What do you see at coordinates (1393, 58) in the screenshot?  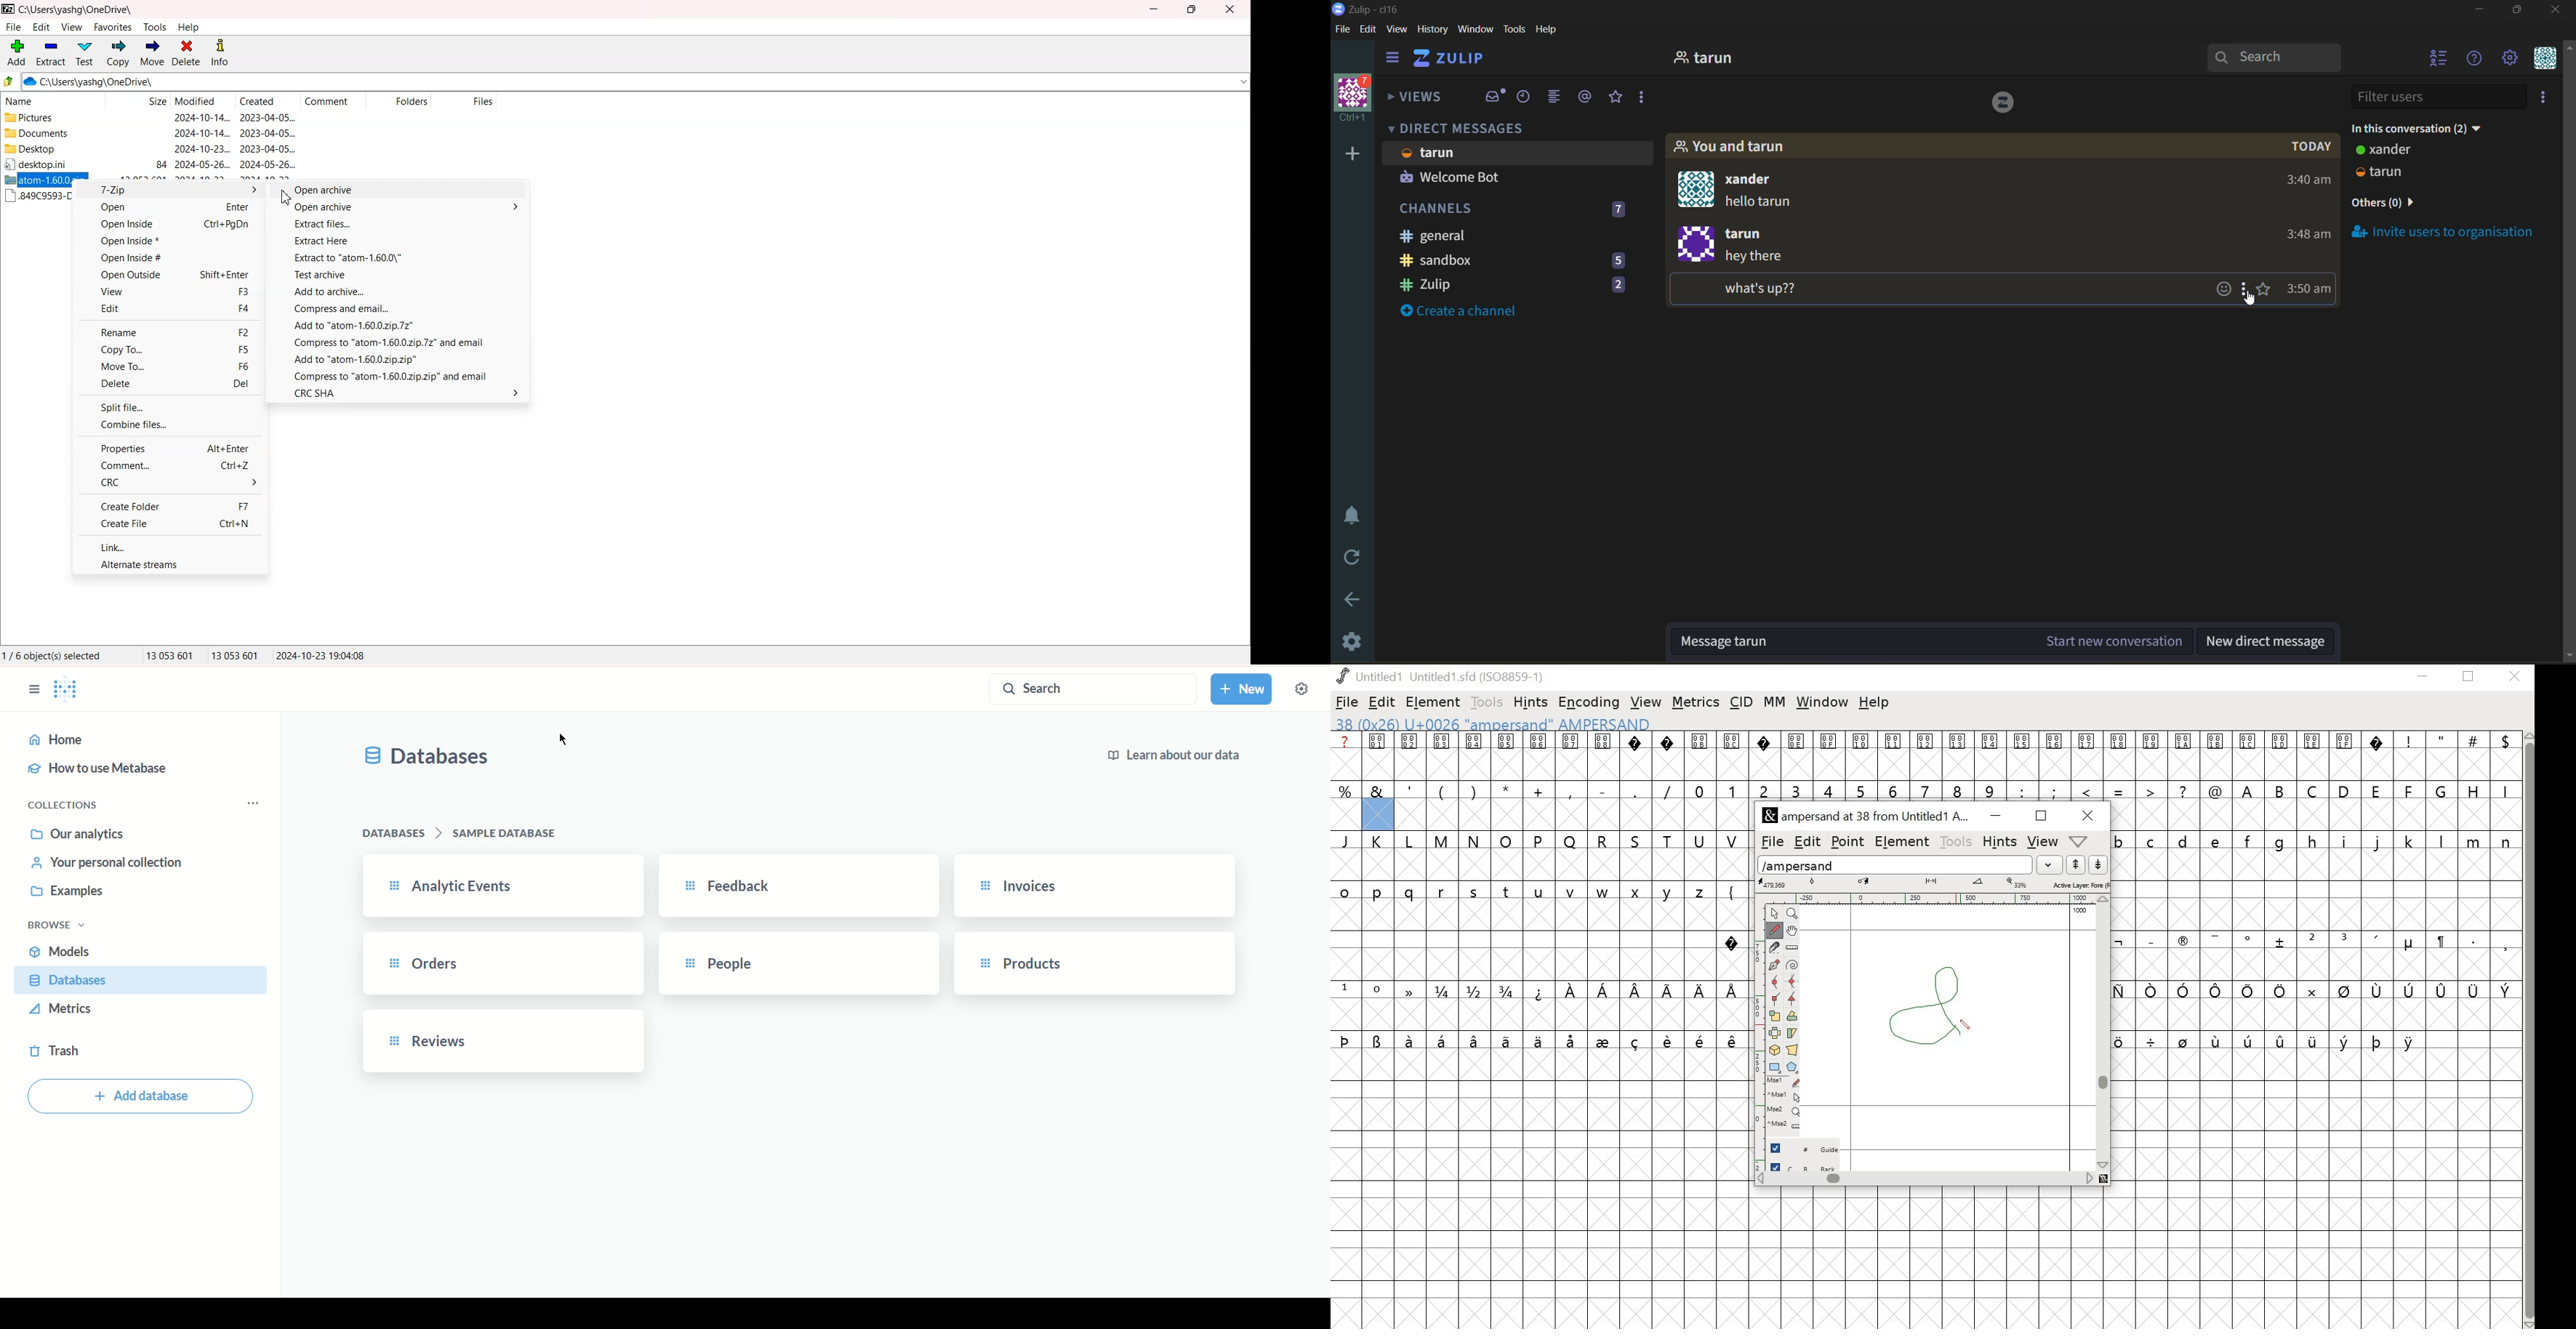 I see `hide left side bar` at bounding box center [1393, 58].